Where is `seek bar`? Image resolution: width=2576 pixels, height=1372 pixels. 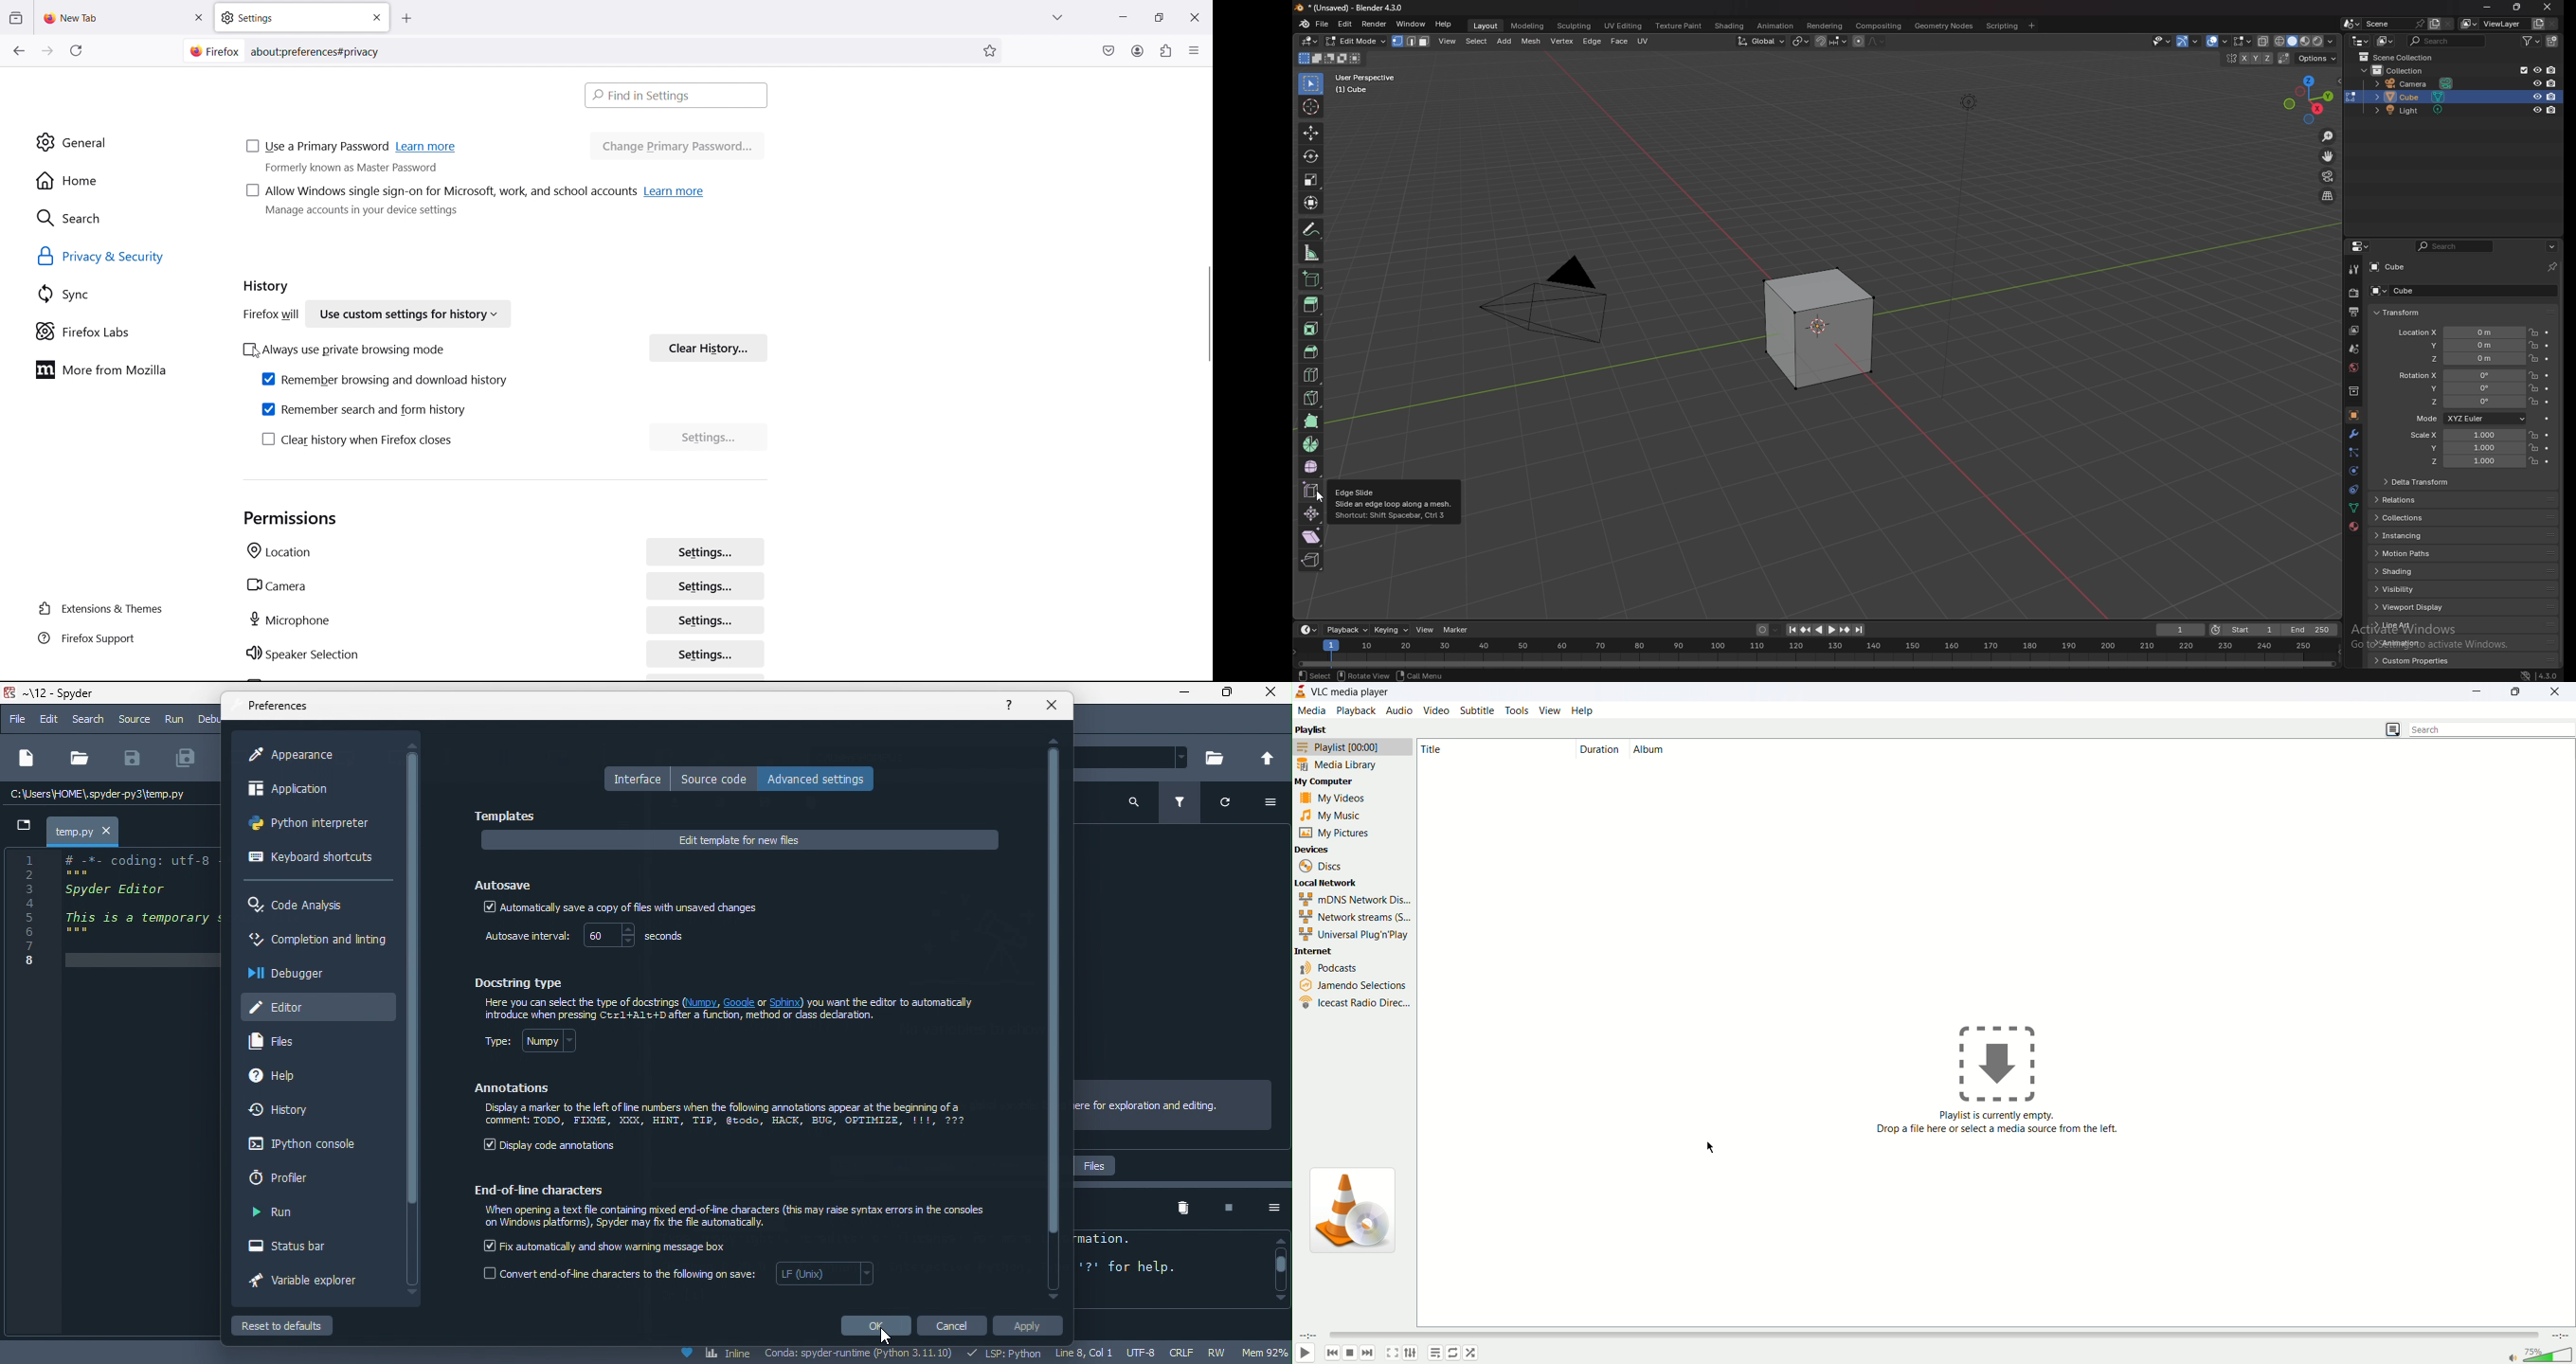
seek bar is located at coordinates (1932, 1336).